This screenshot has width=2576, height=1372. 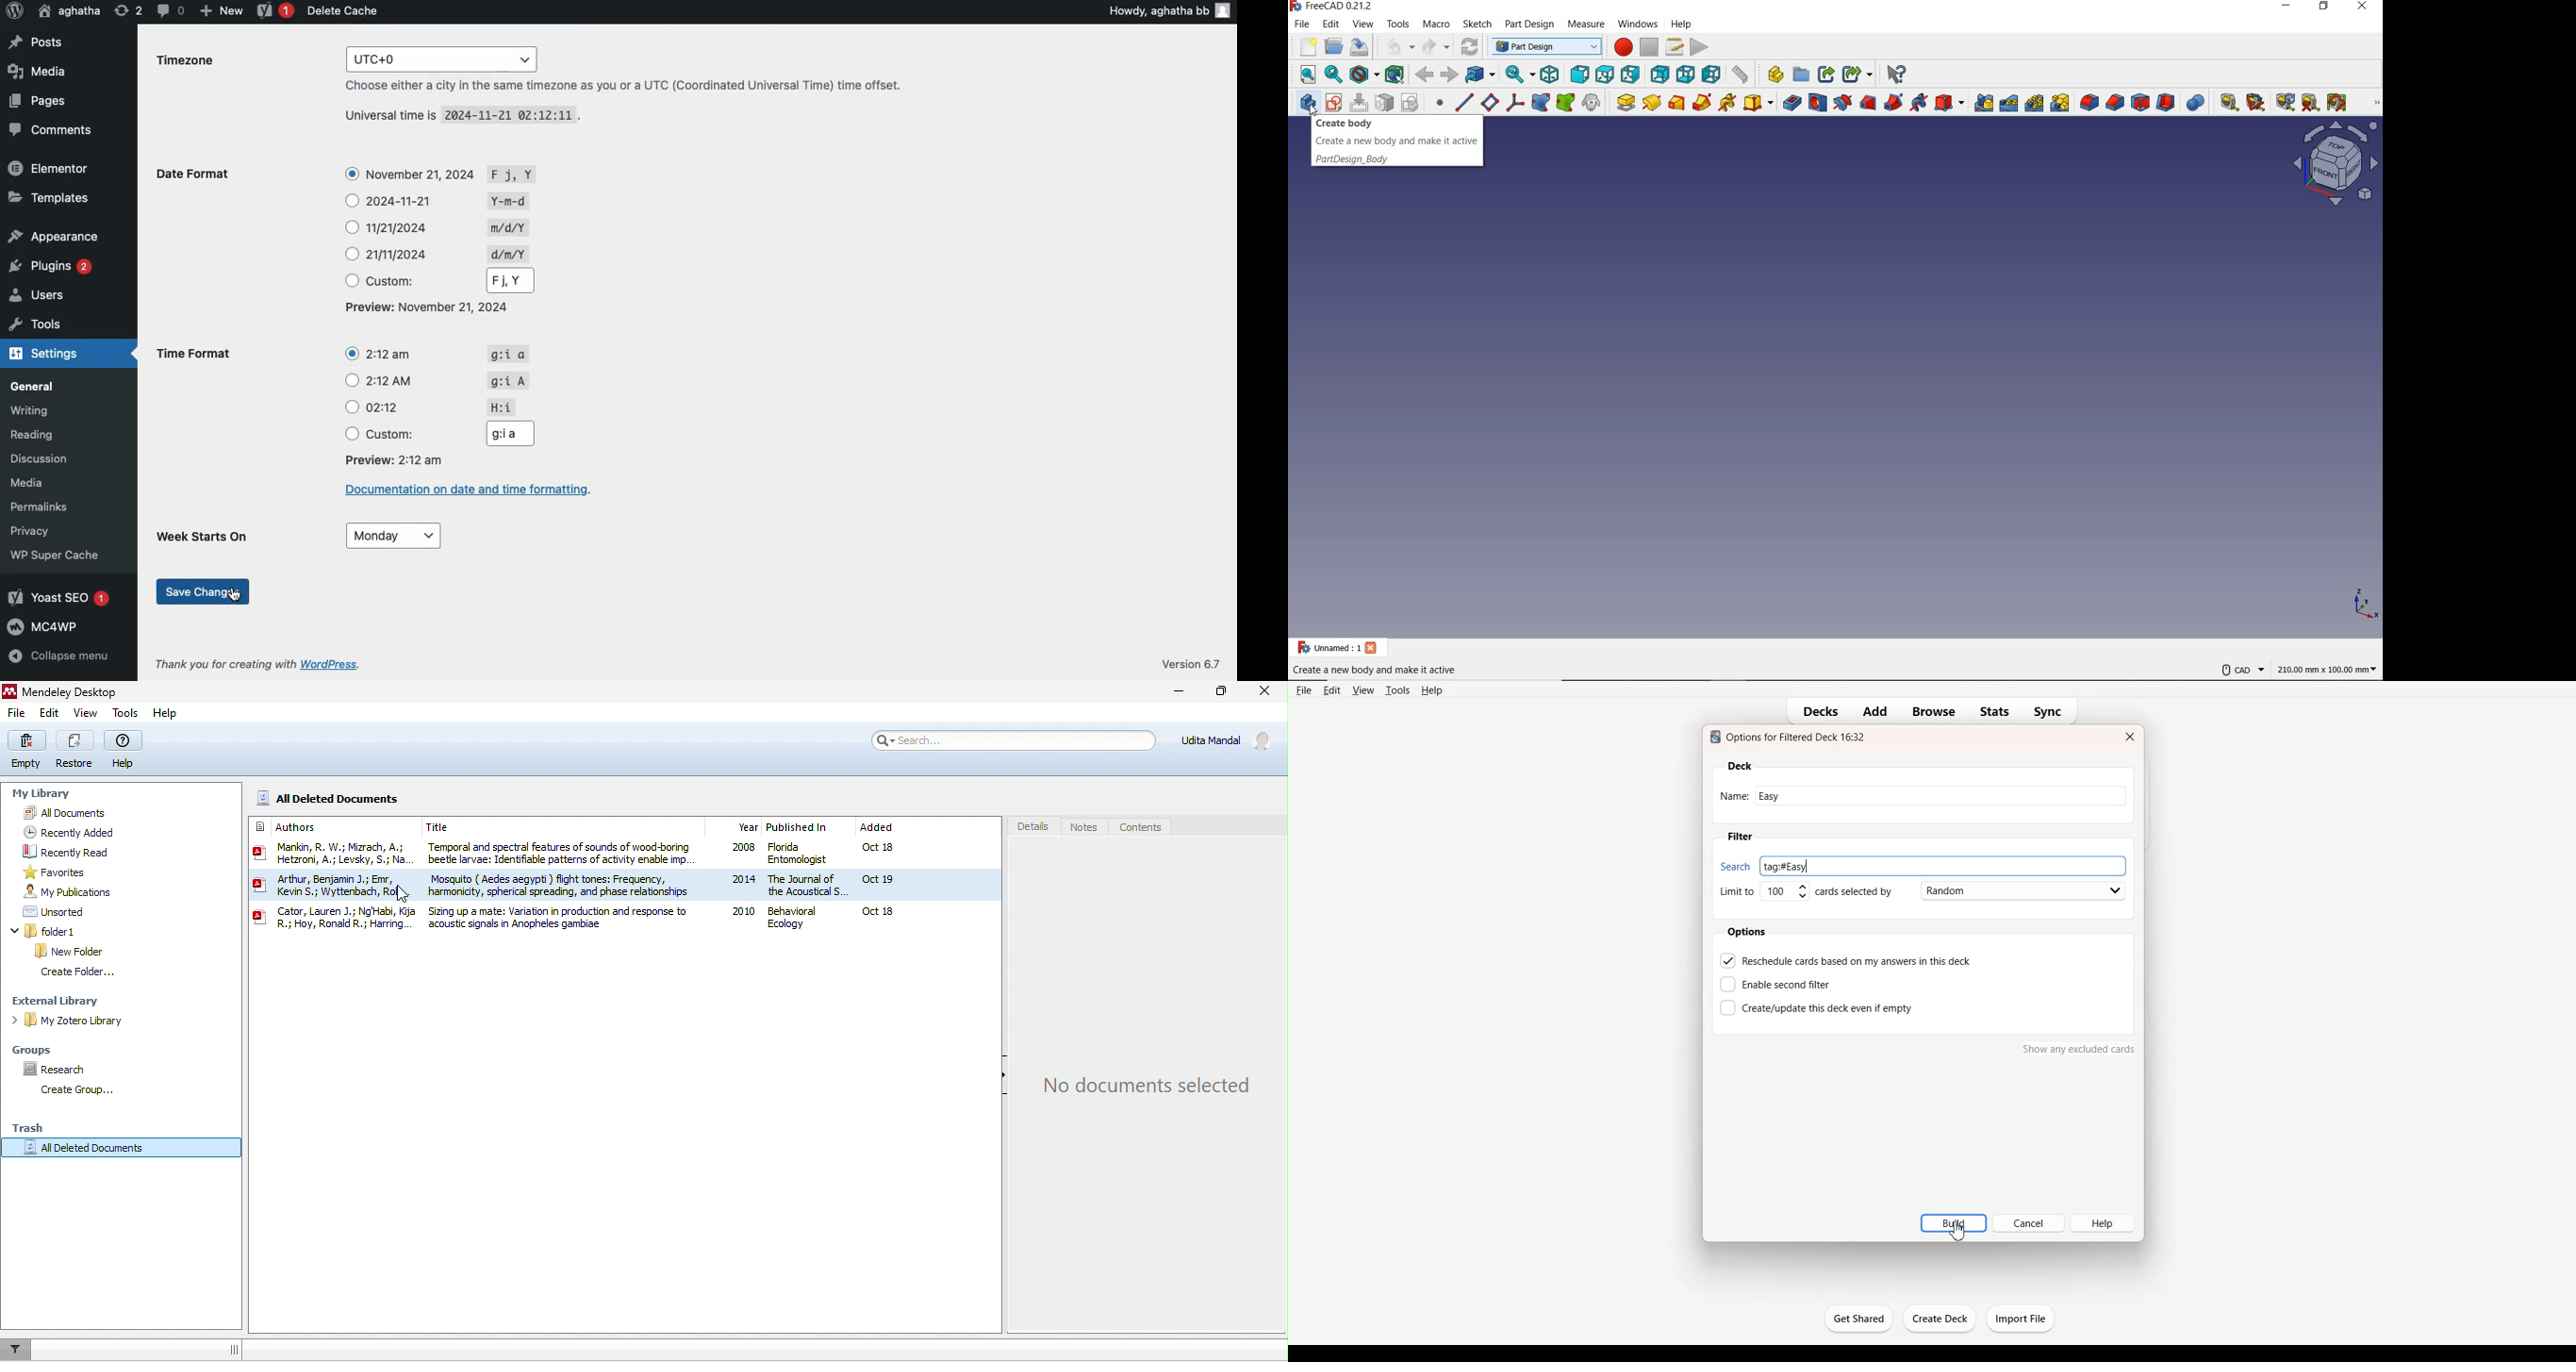 What do you see at coordinates (1919, 864) in the screenshot?
I see `Search bar` at bounding box center [1919, 864].